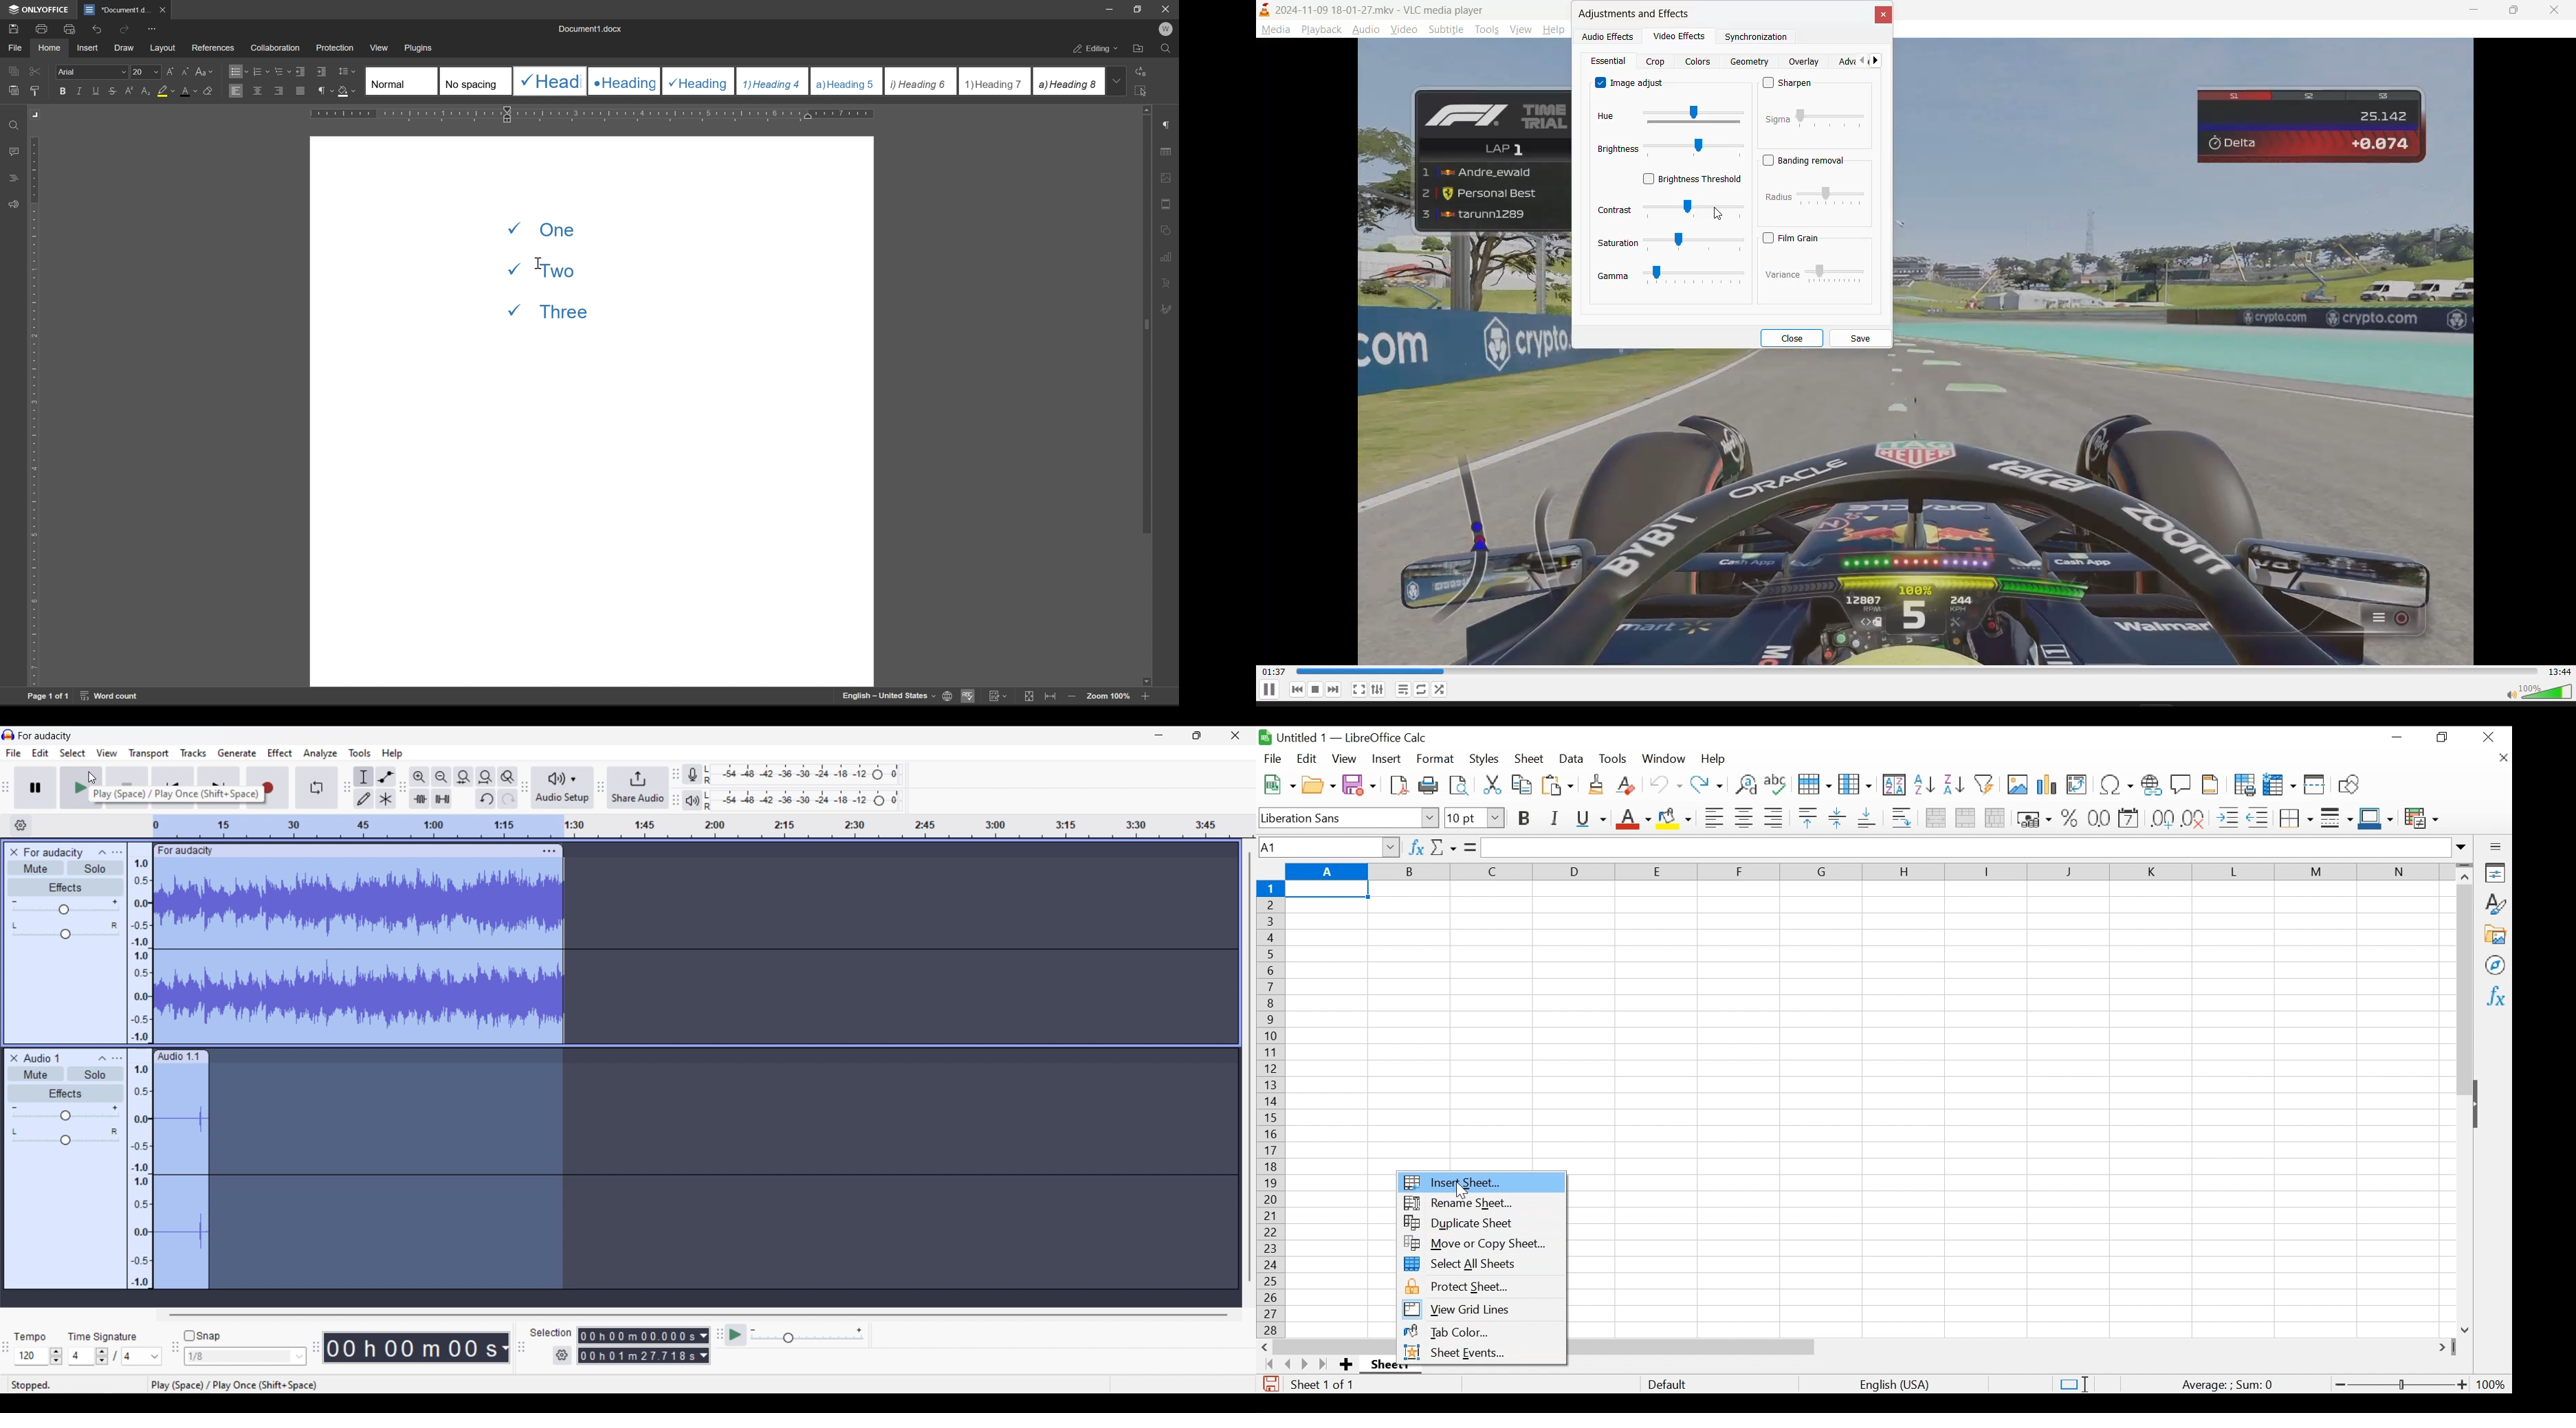 This screenshot has width=2576, height=1428. I want to click on cursor, so click(538, 263).